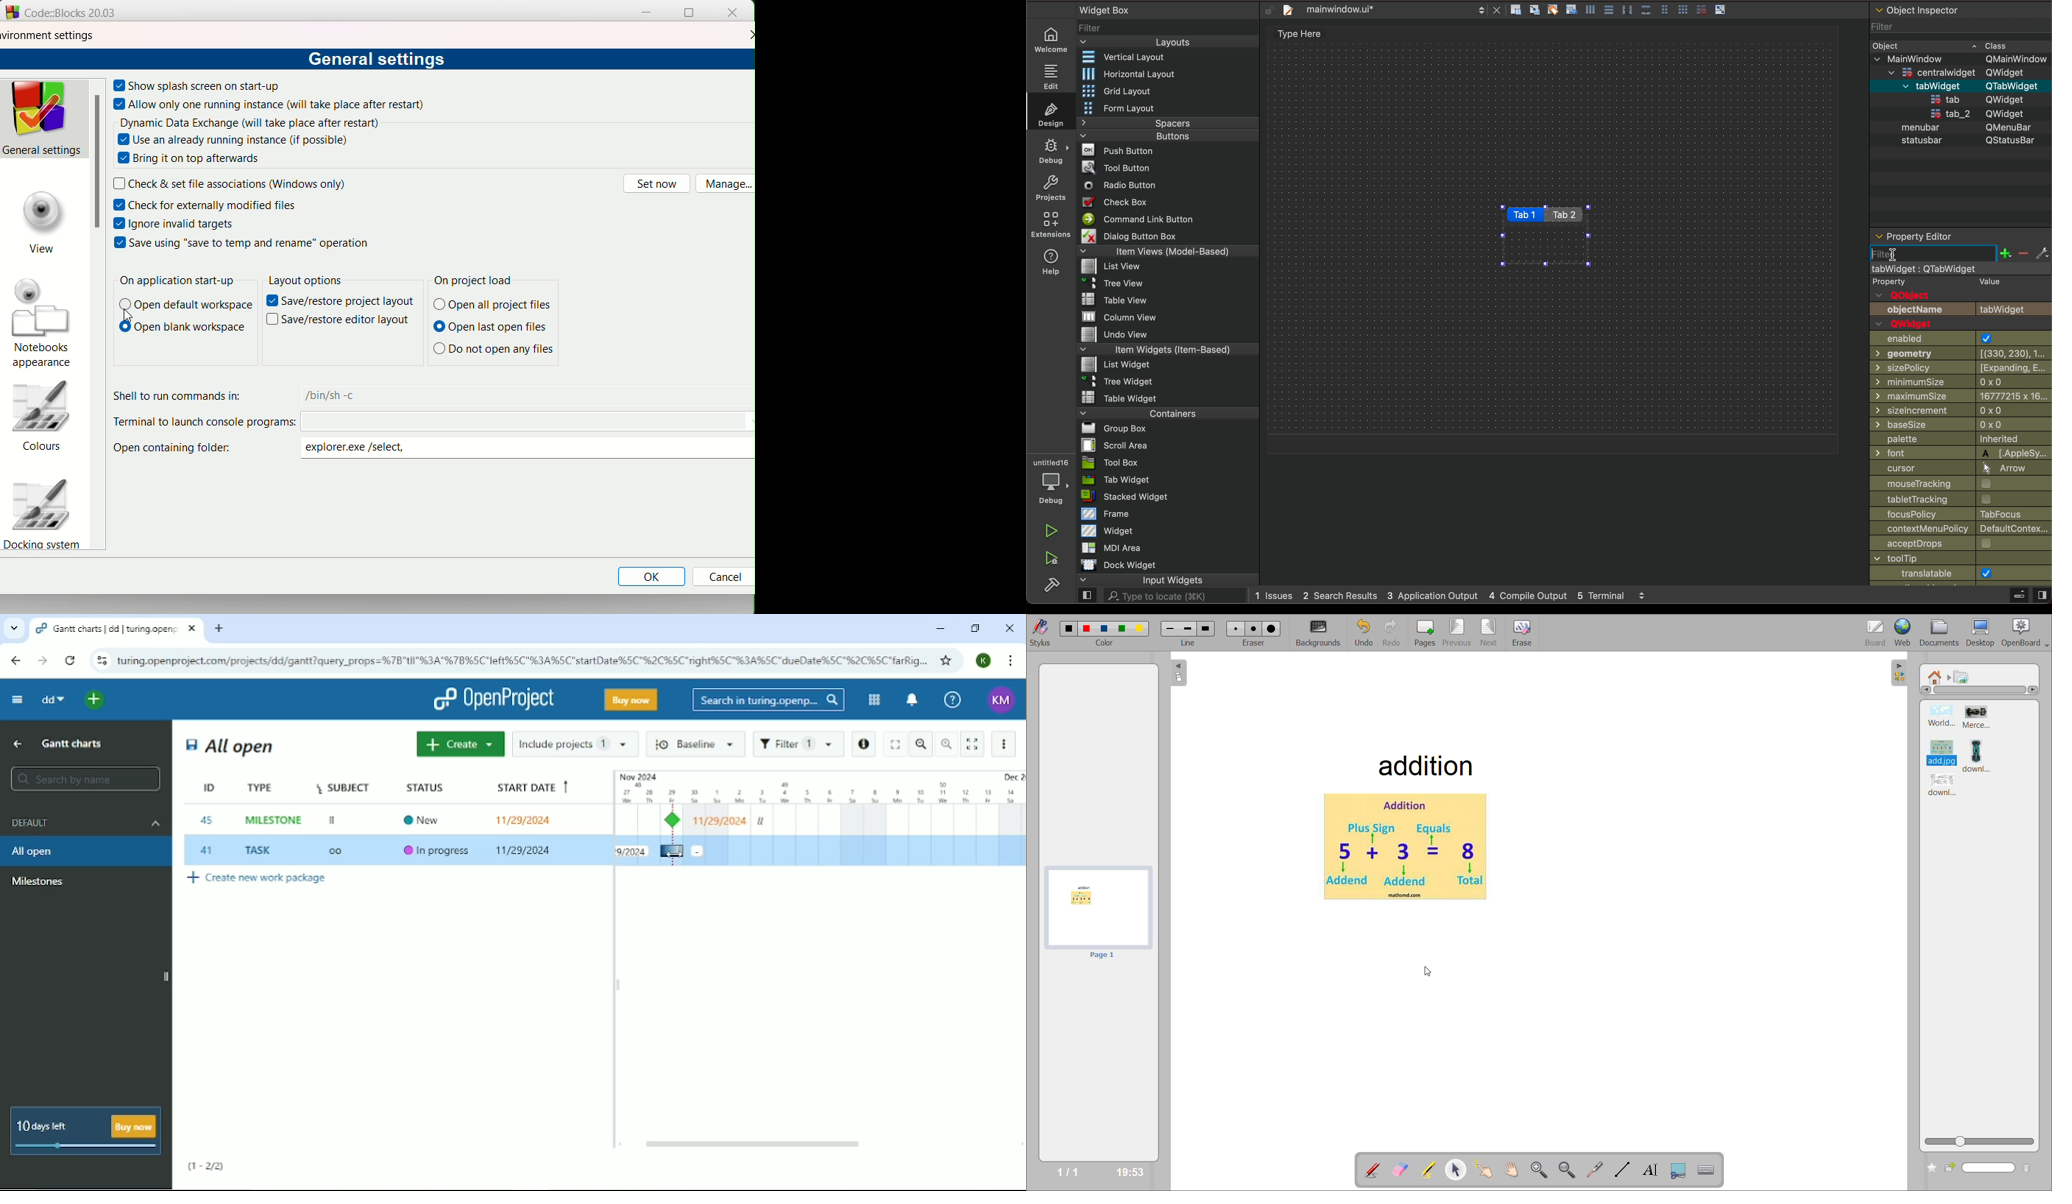 The height and width of the screenshot is (1204, 2072). What do you see at coordinates (1708, 1169) in the screenshot?
I see `display virtual keyboard` at bounding box center [1708, 1169].